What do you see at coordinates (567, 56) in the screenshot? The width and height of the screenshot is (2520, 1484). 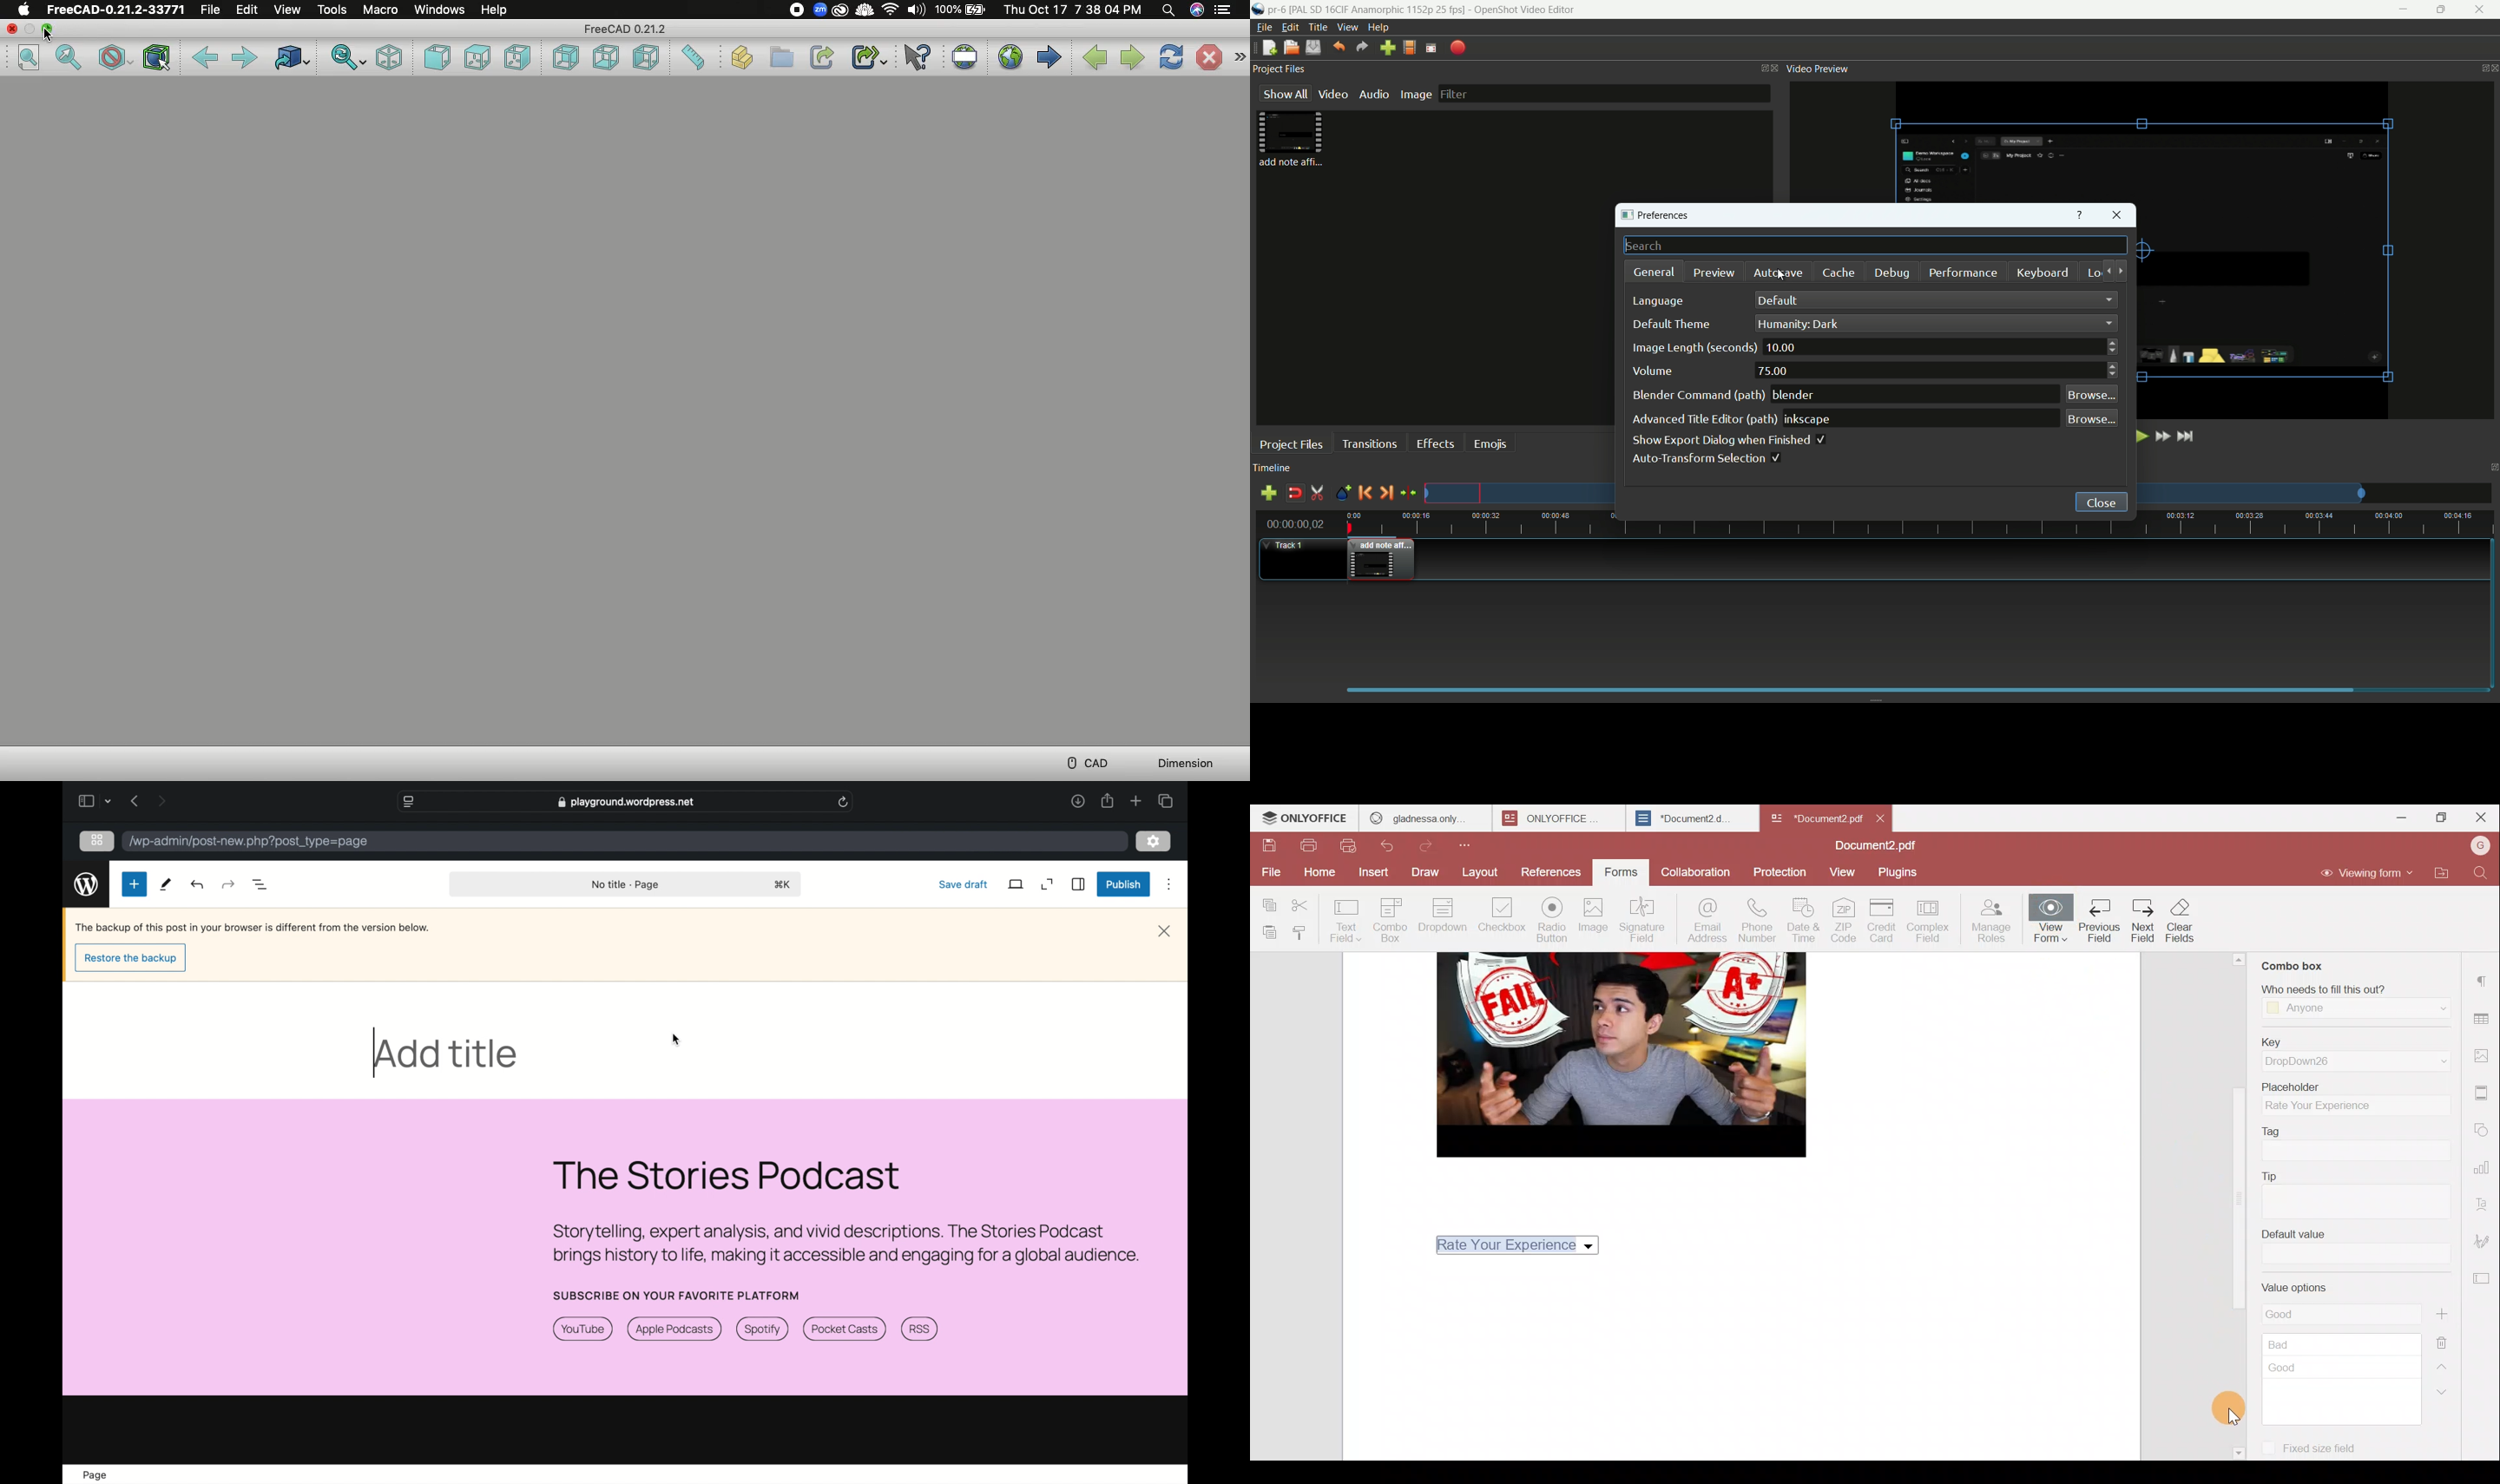 I see `Rear` at bounding box center [567, 56].